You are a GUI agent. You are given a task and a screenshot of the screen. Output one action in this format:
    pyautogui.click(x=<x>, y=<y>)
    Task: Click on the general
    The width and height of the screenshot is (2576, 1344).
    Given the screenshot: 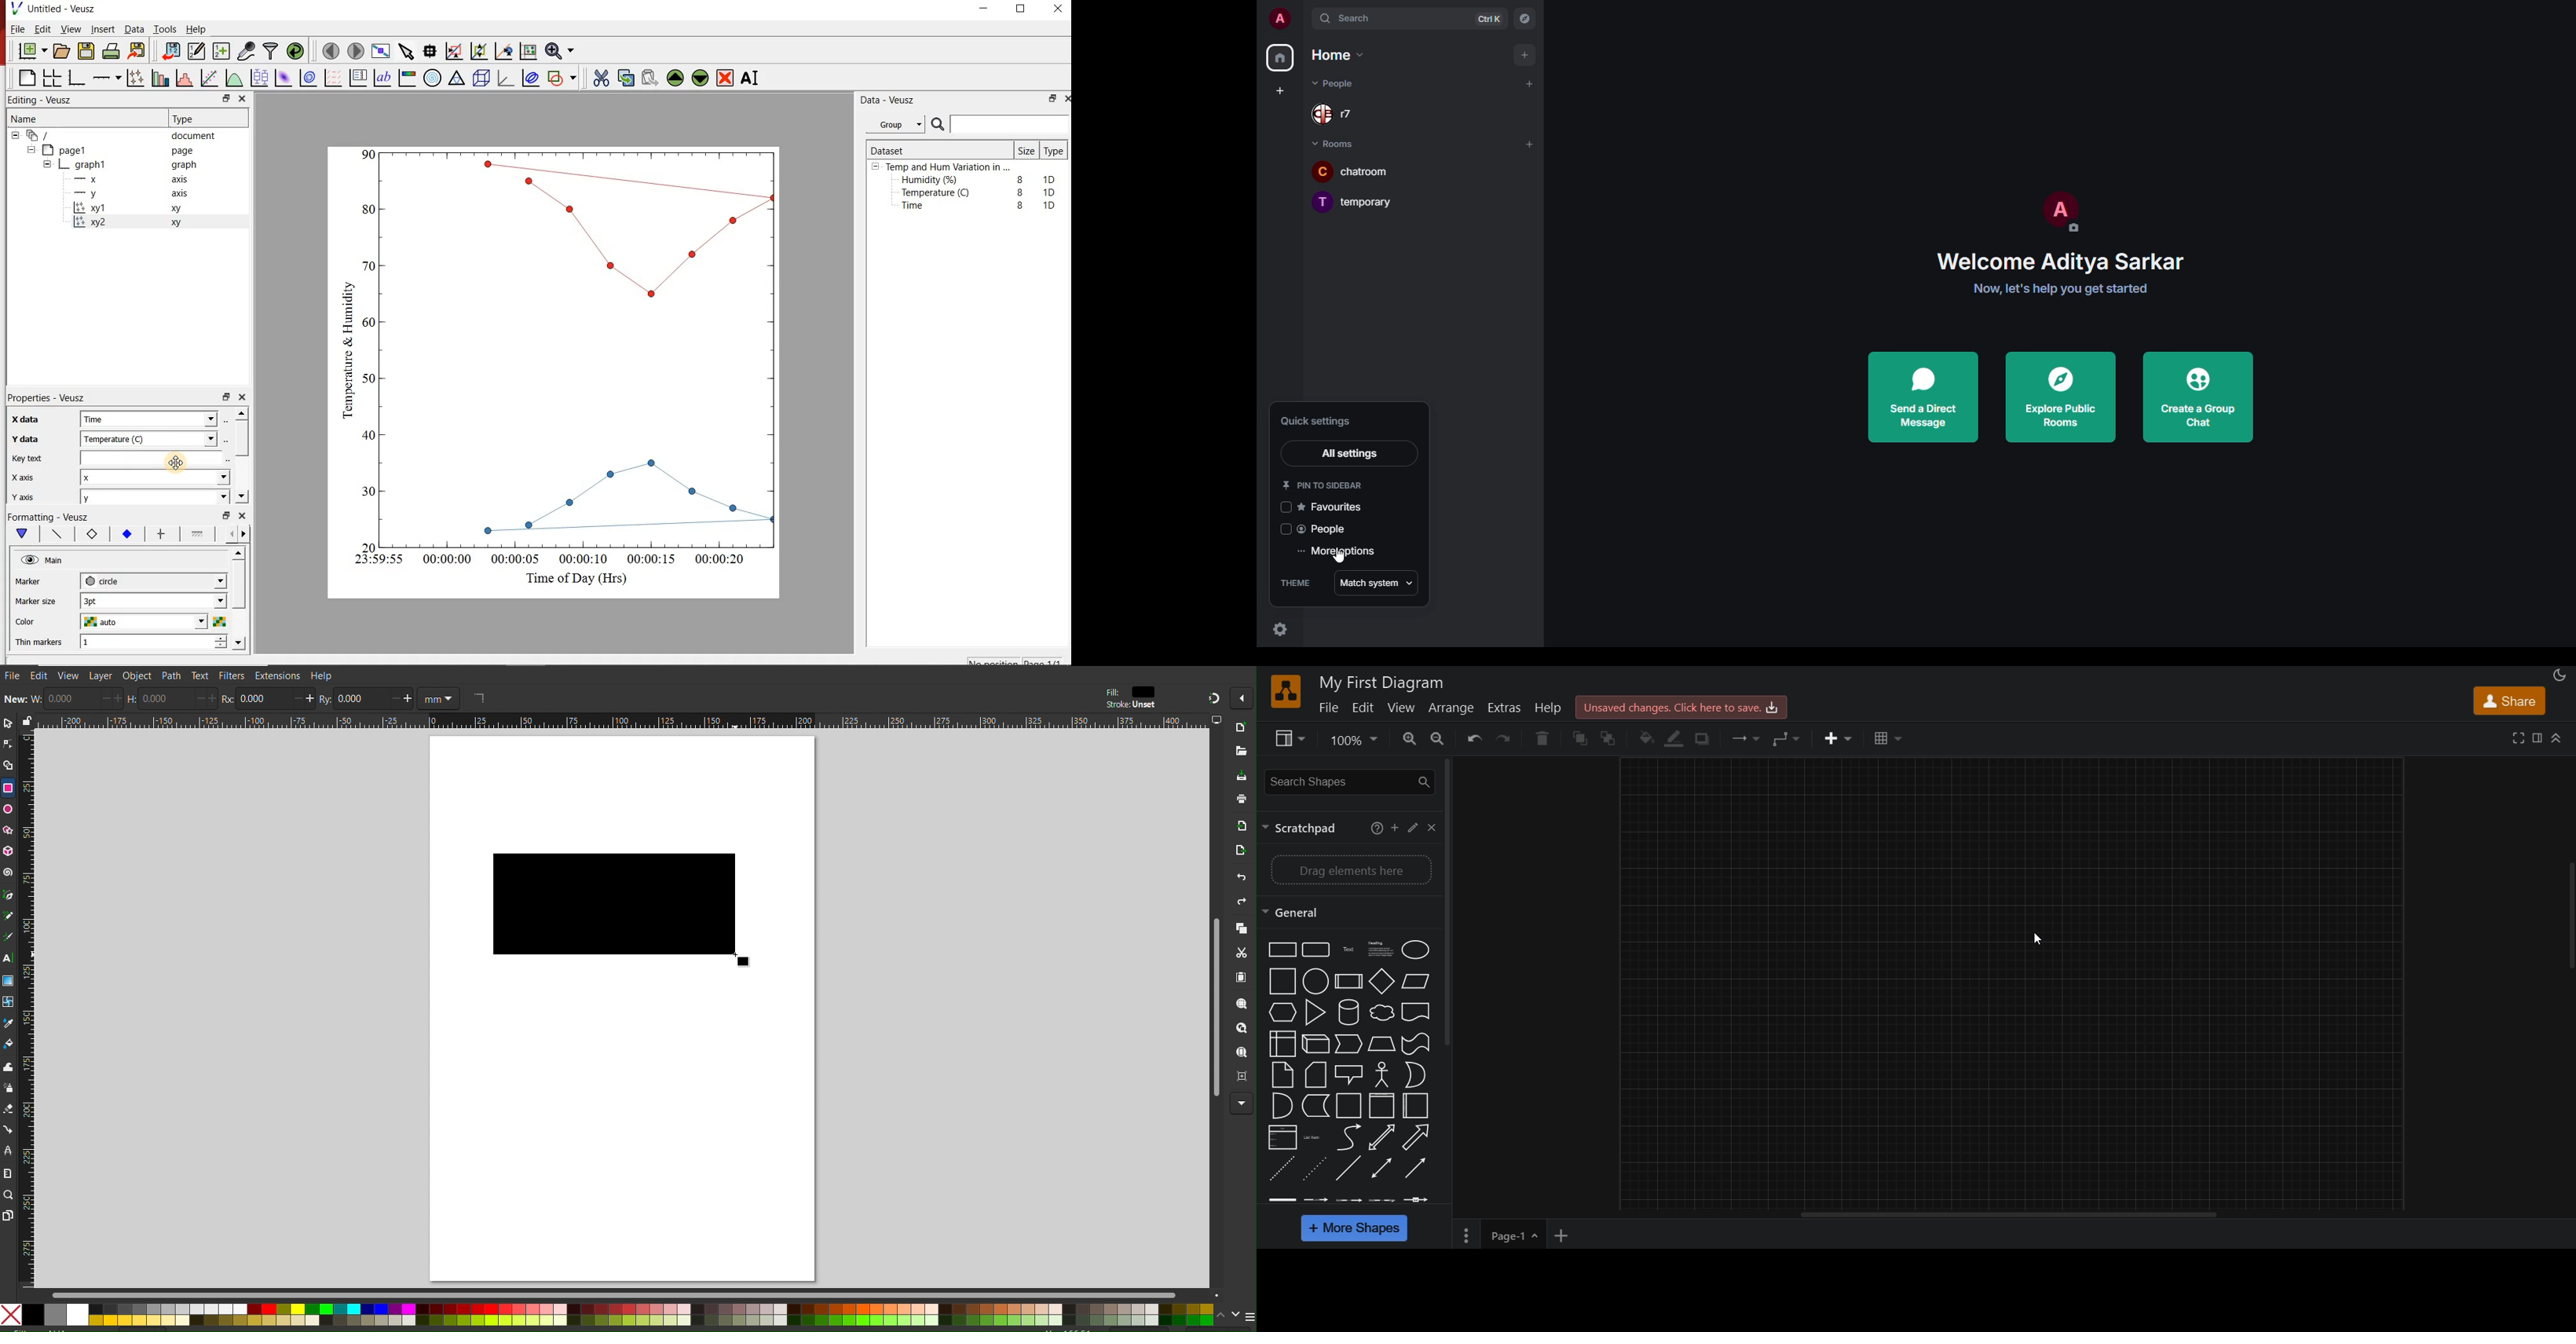 What is the action you would take?
    pyautogui.click(x=1299, y=911)
    